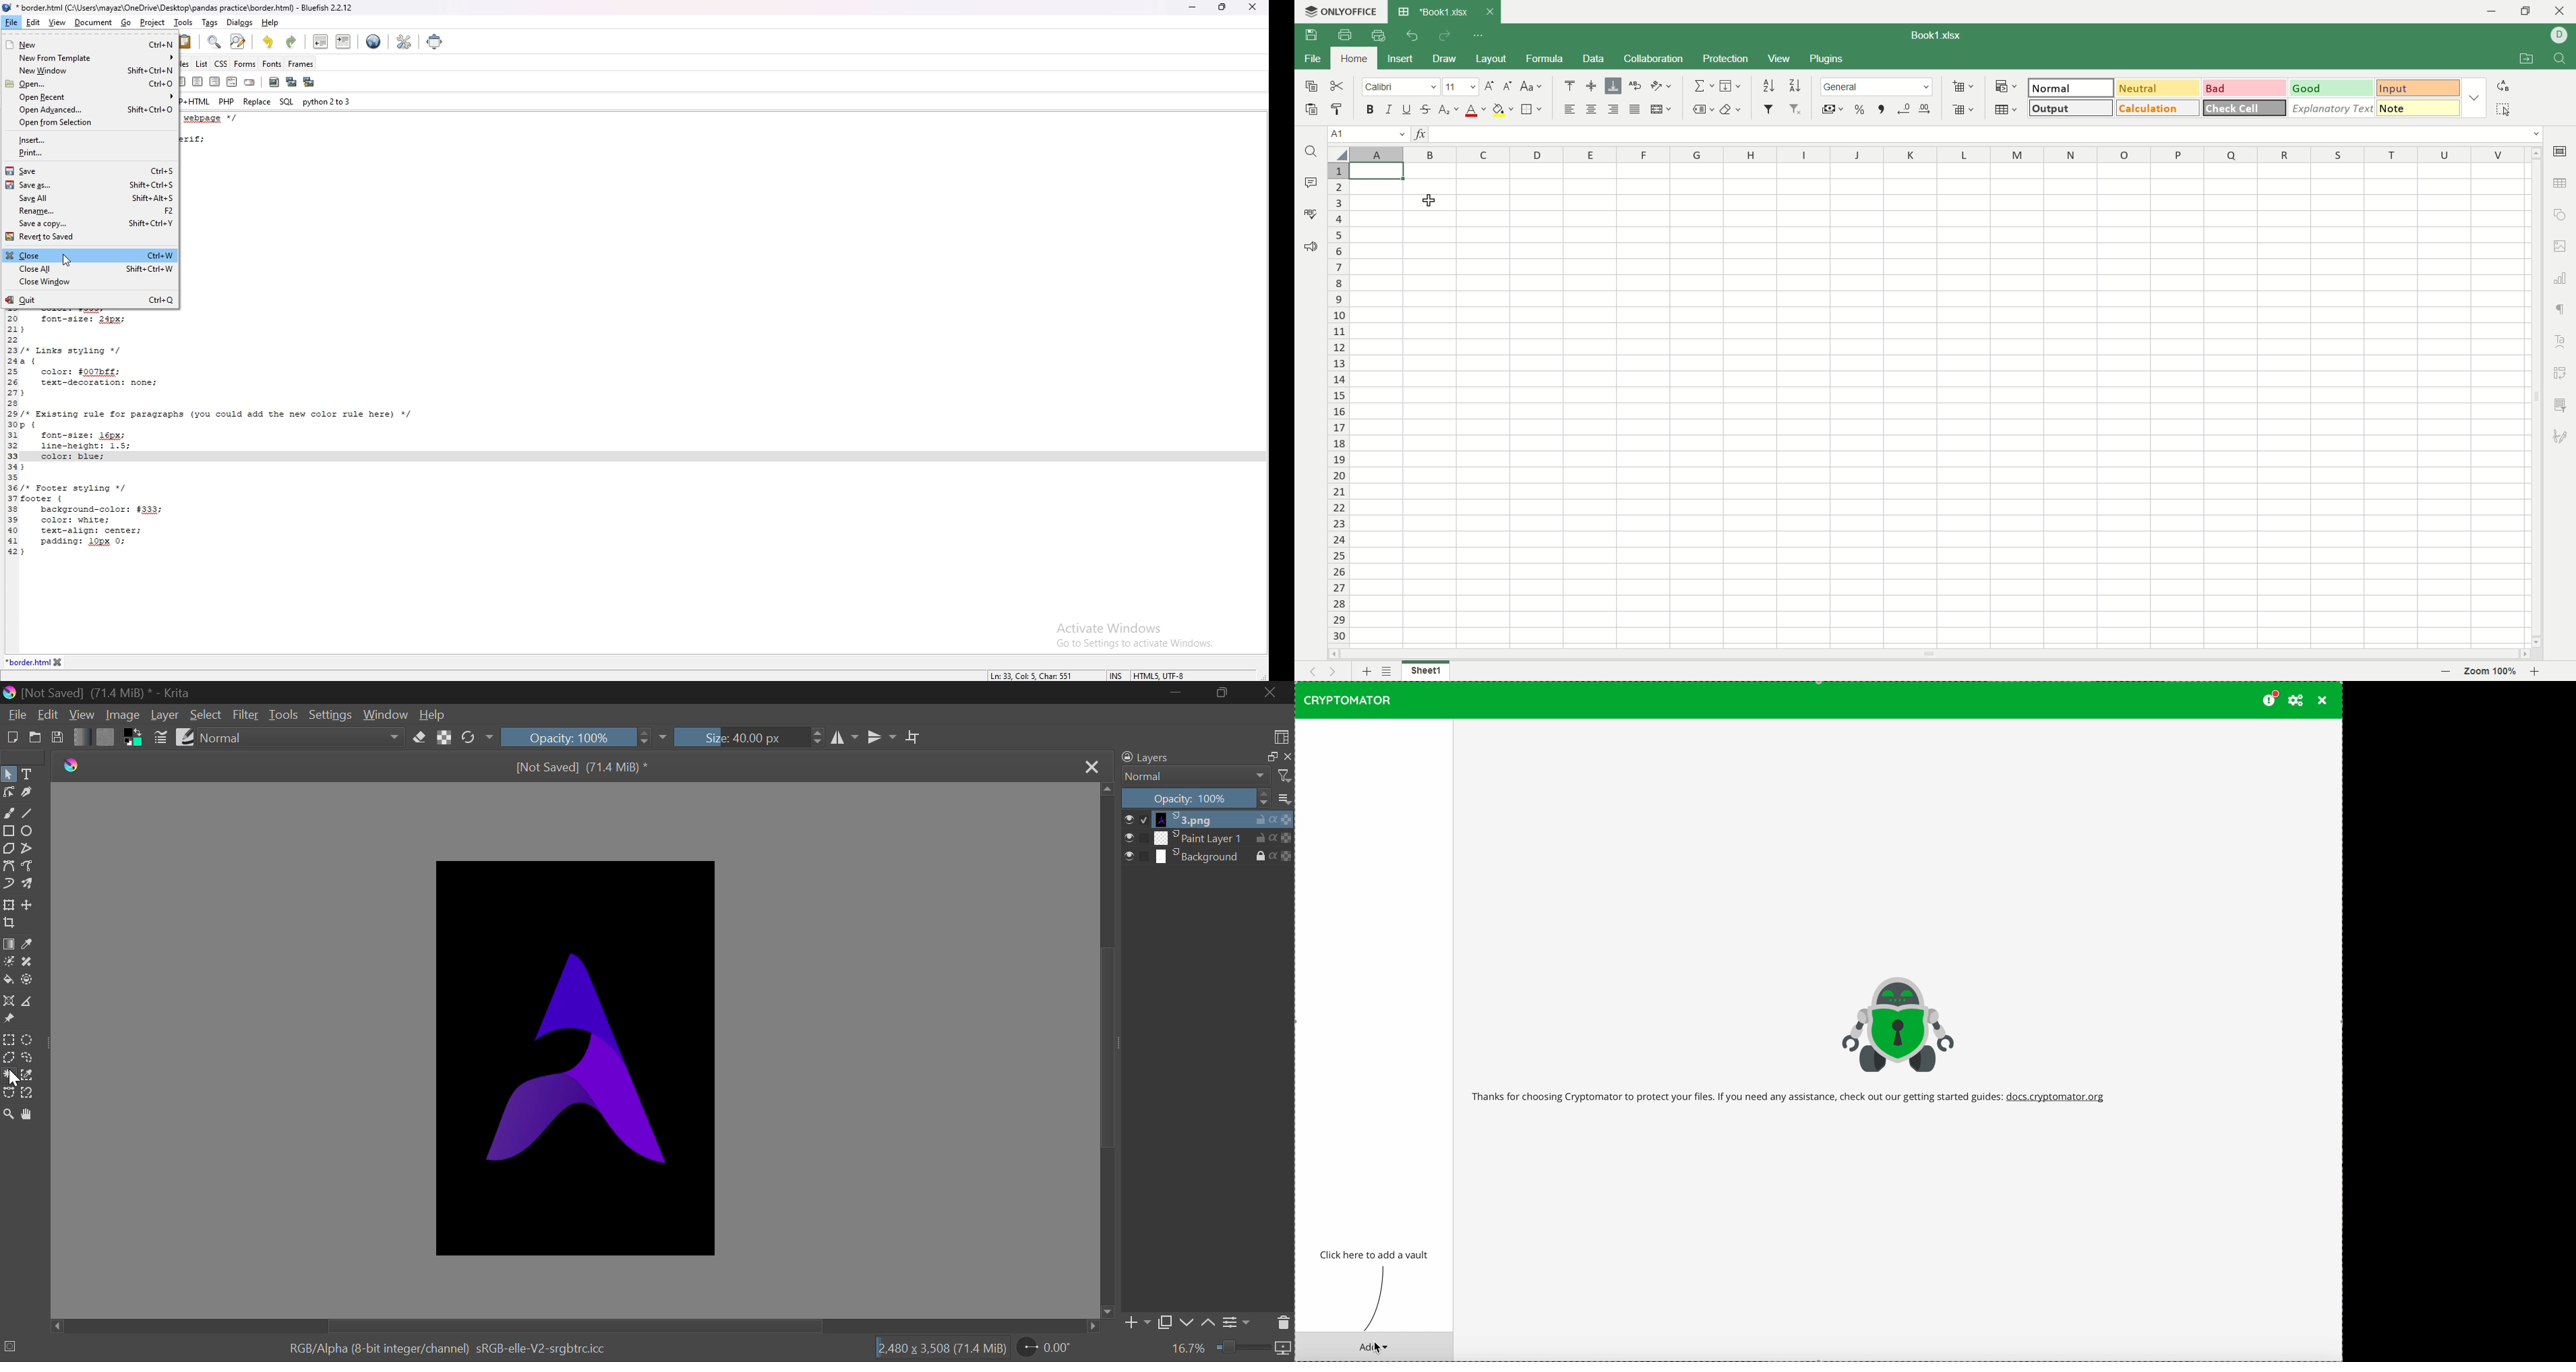  Describe the element at coordinates (216, 82) in the screenshot. I see `right justify` at that location.